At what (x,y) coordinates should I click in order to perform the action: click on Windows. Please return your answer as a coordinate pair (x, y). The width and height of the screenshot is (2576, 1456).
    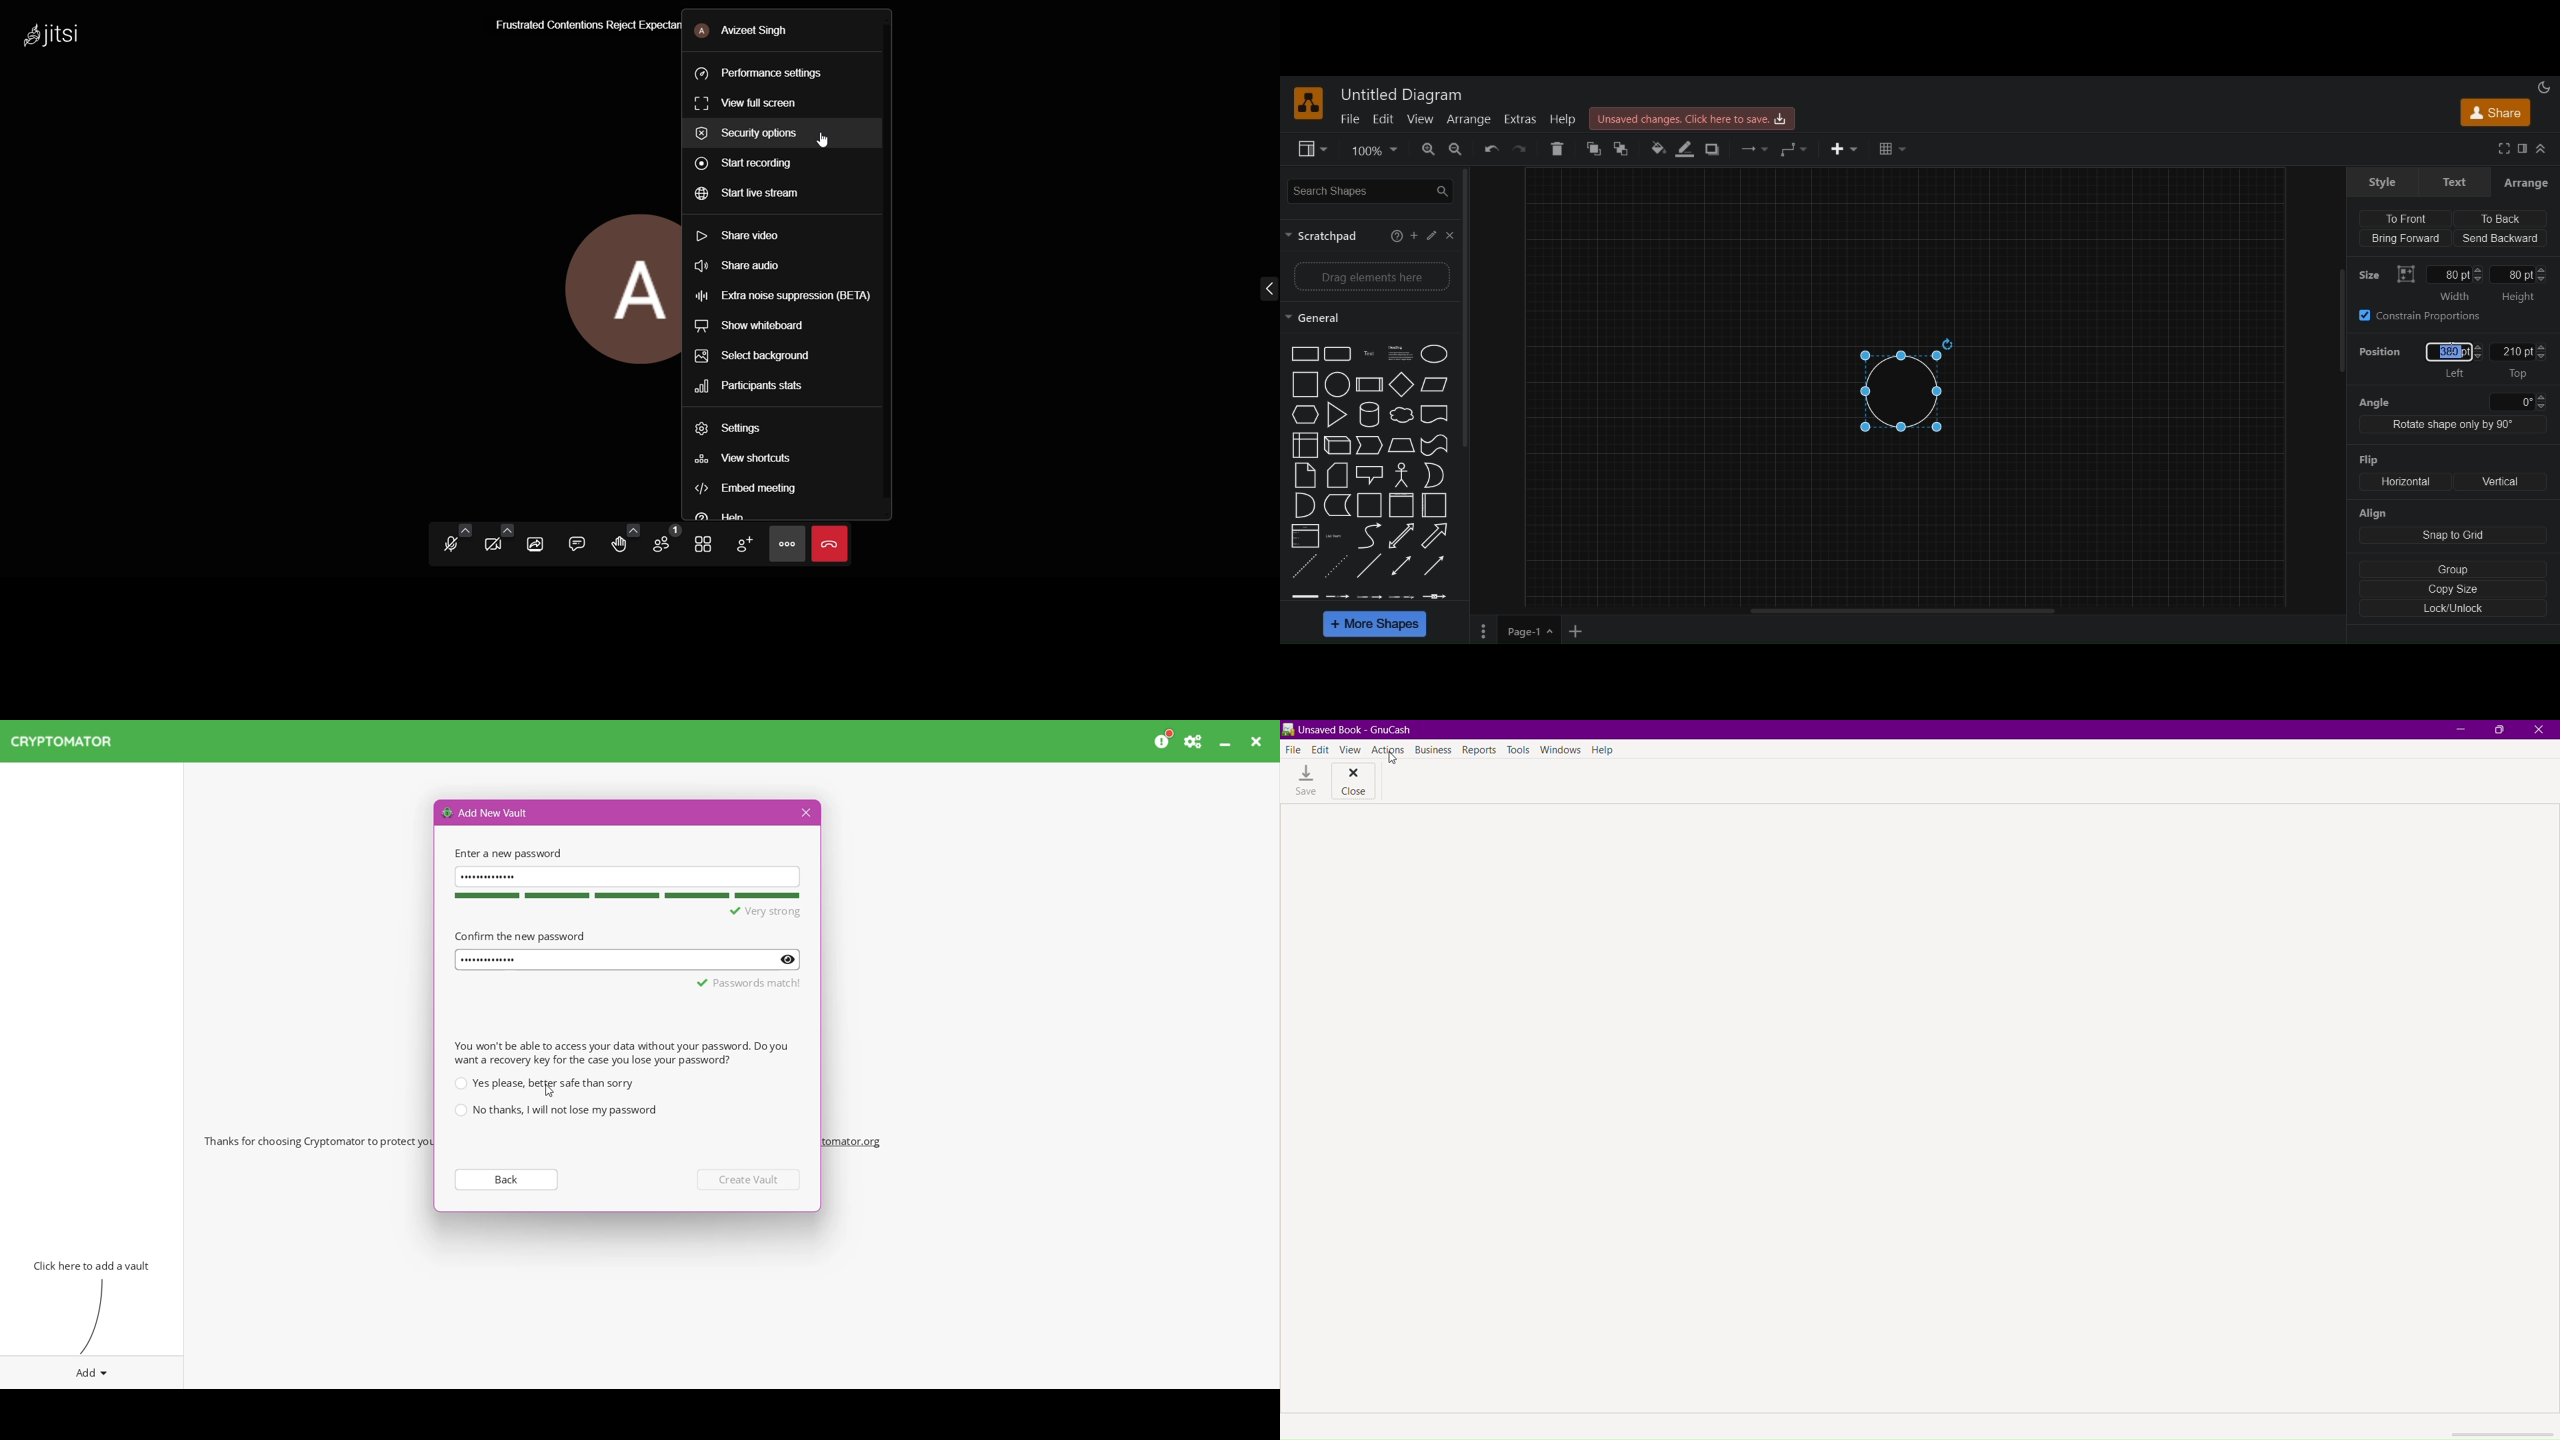
    Looking at the image, I should click on (1563, 748).